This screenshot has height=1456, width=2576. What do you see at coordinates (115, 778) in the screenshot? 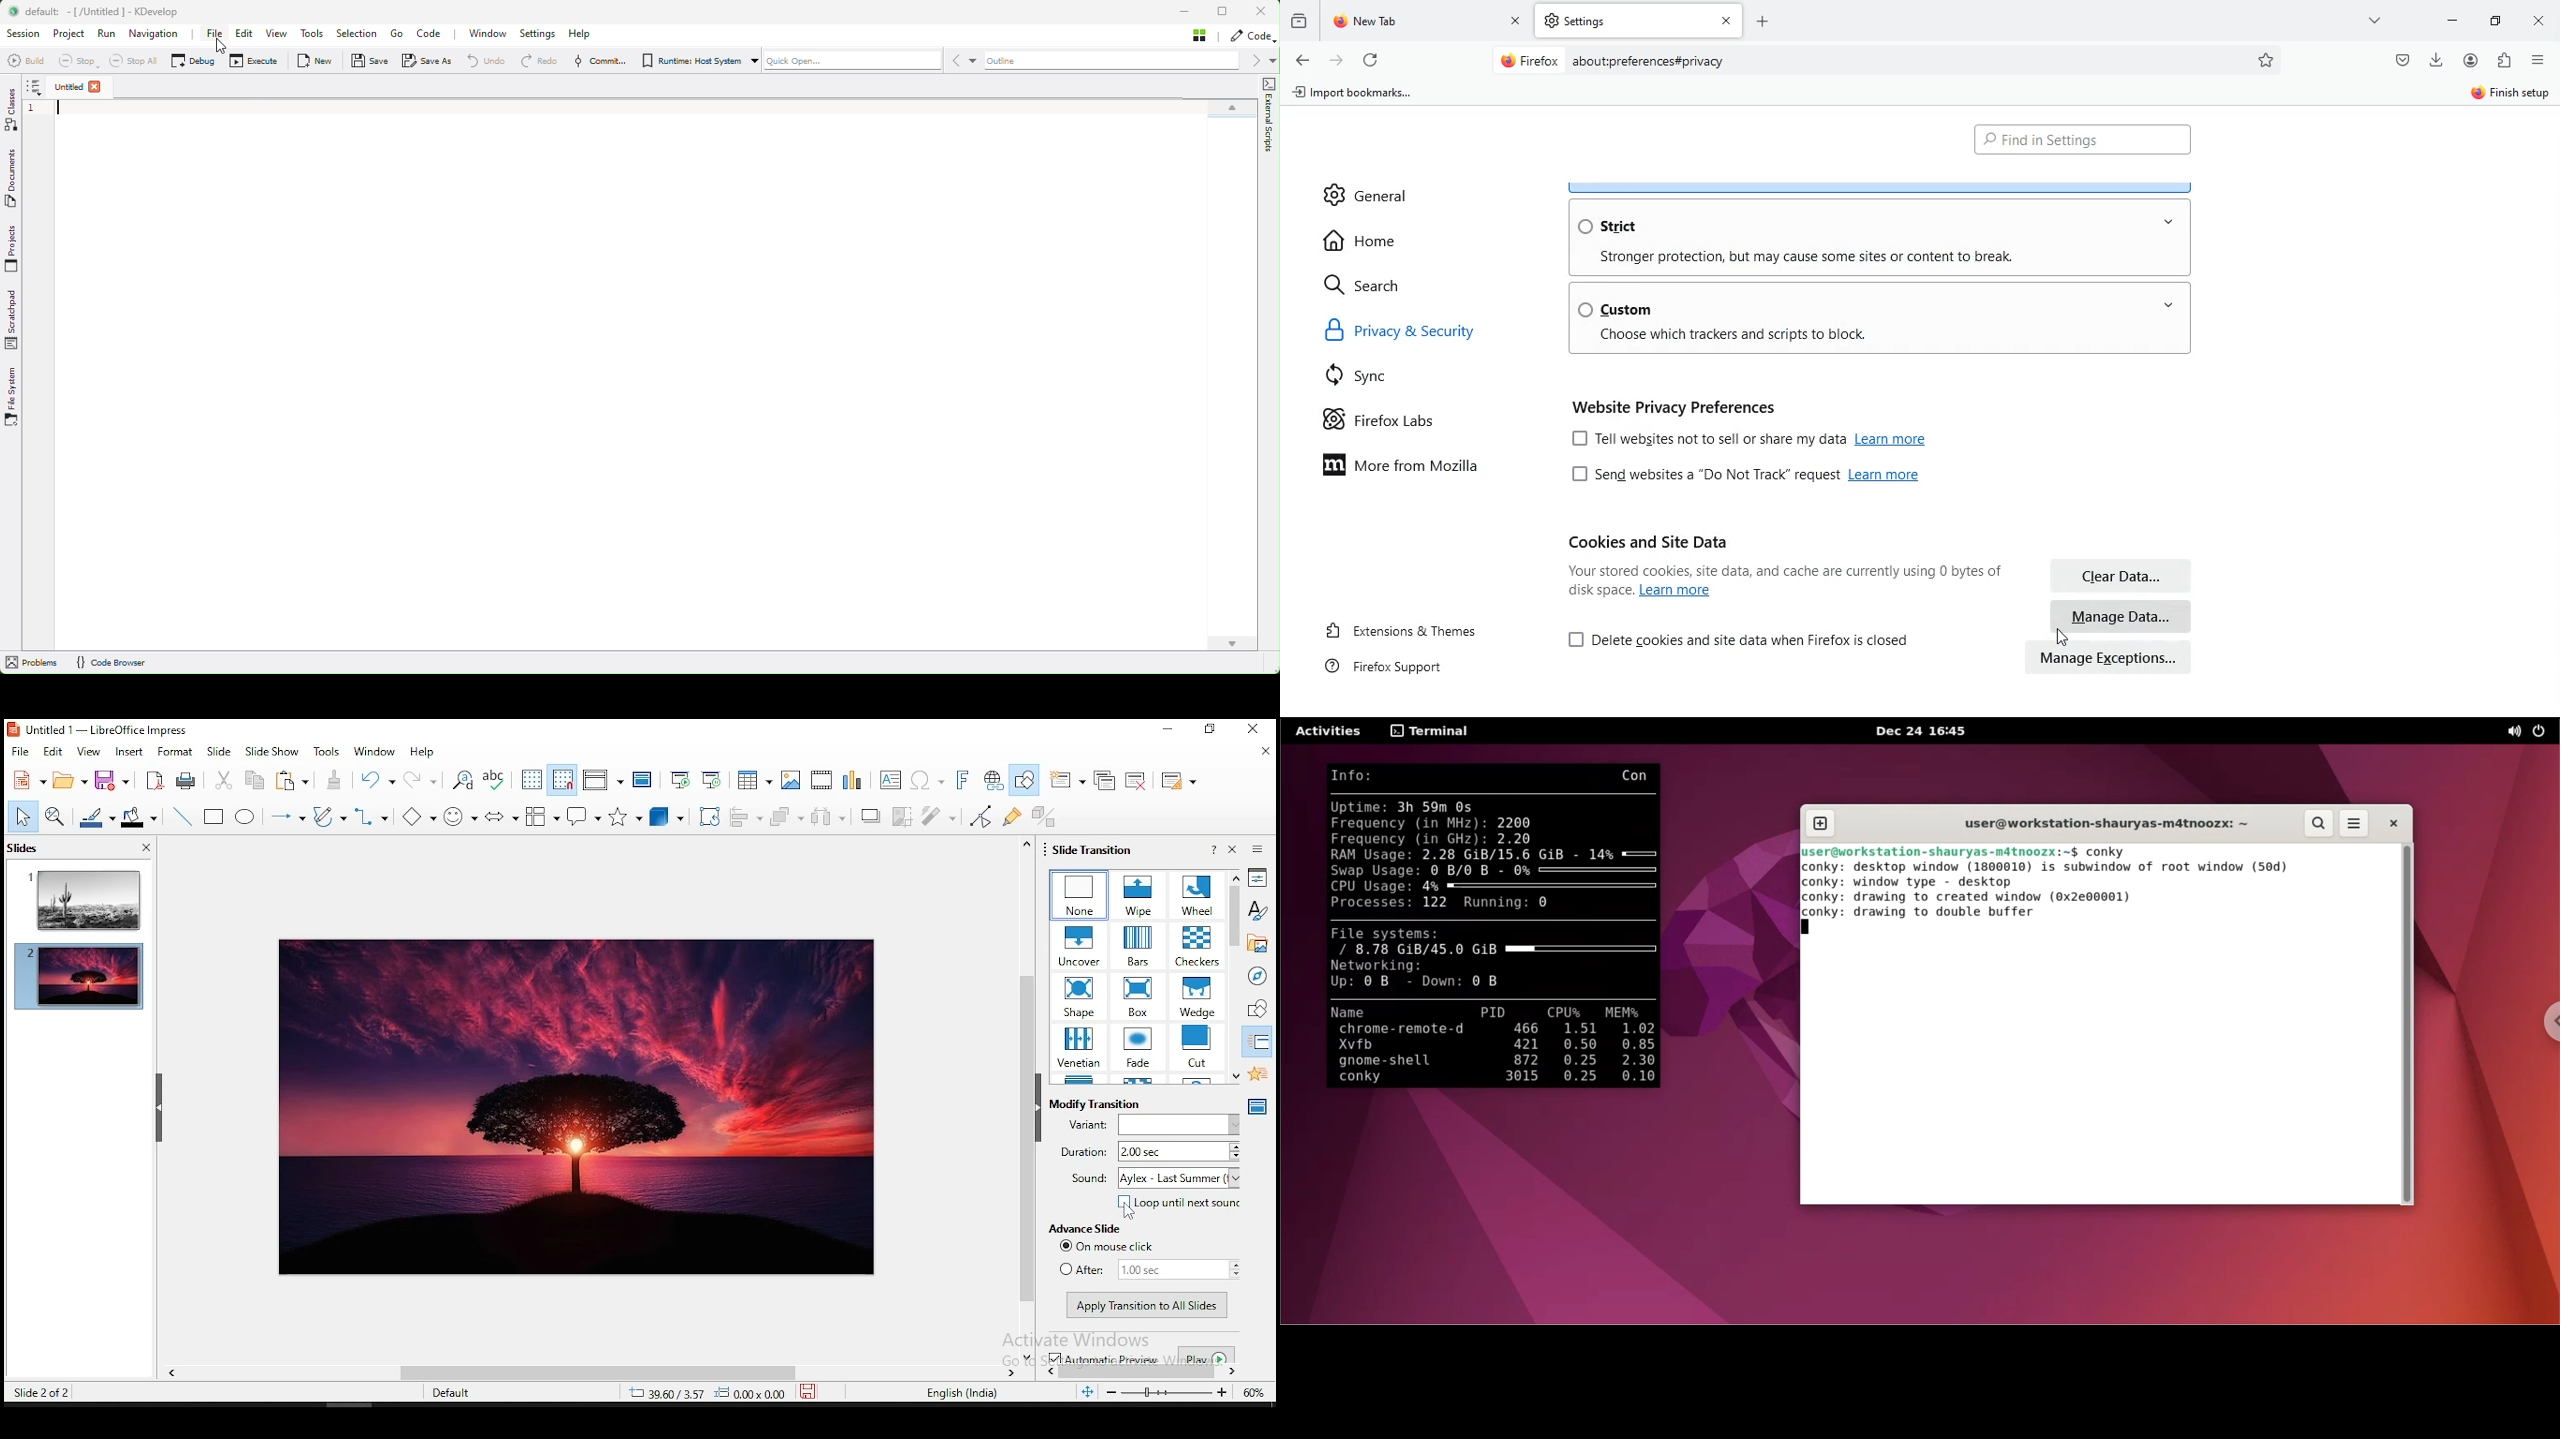
I see `save` at bounding box center [115, 778].